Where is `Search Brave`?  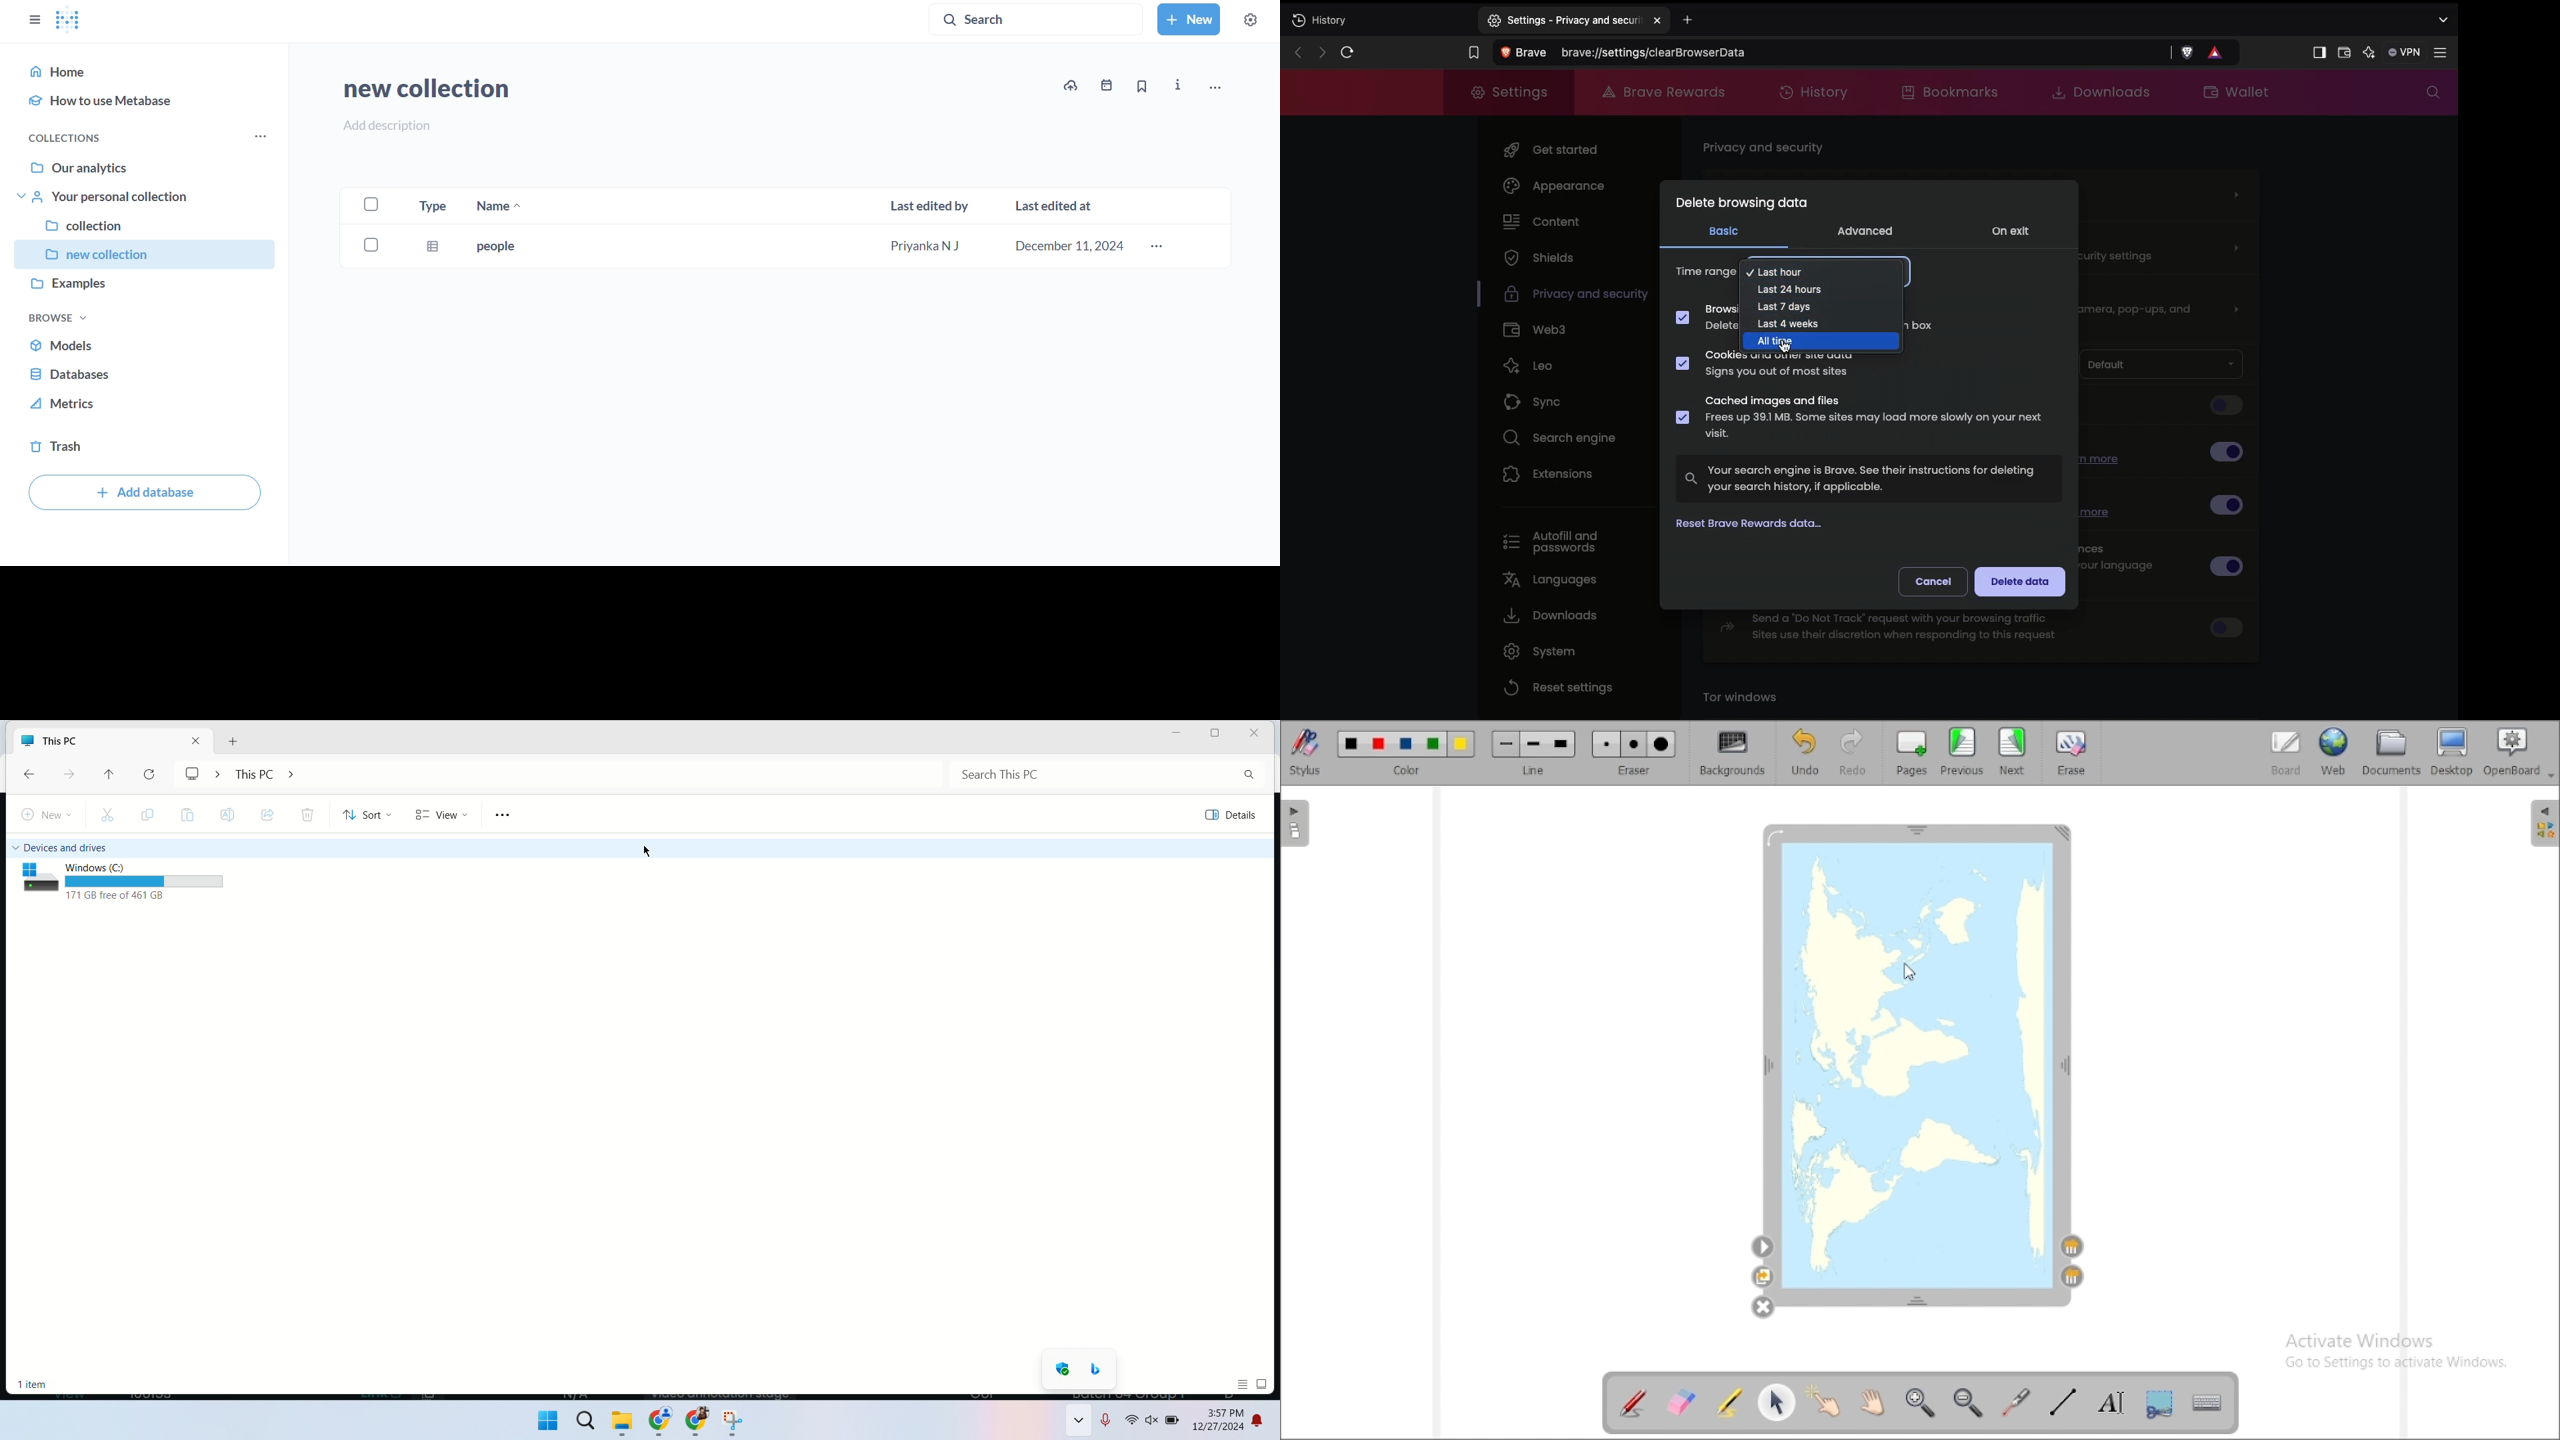 Search Brave is located at coordinates (1829, 52).